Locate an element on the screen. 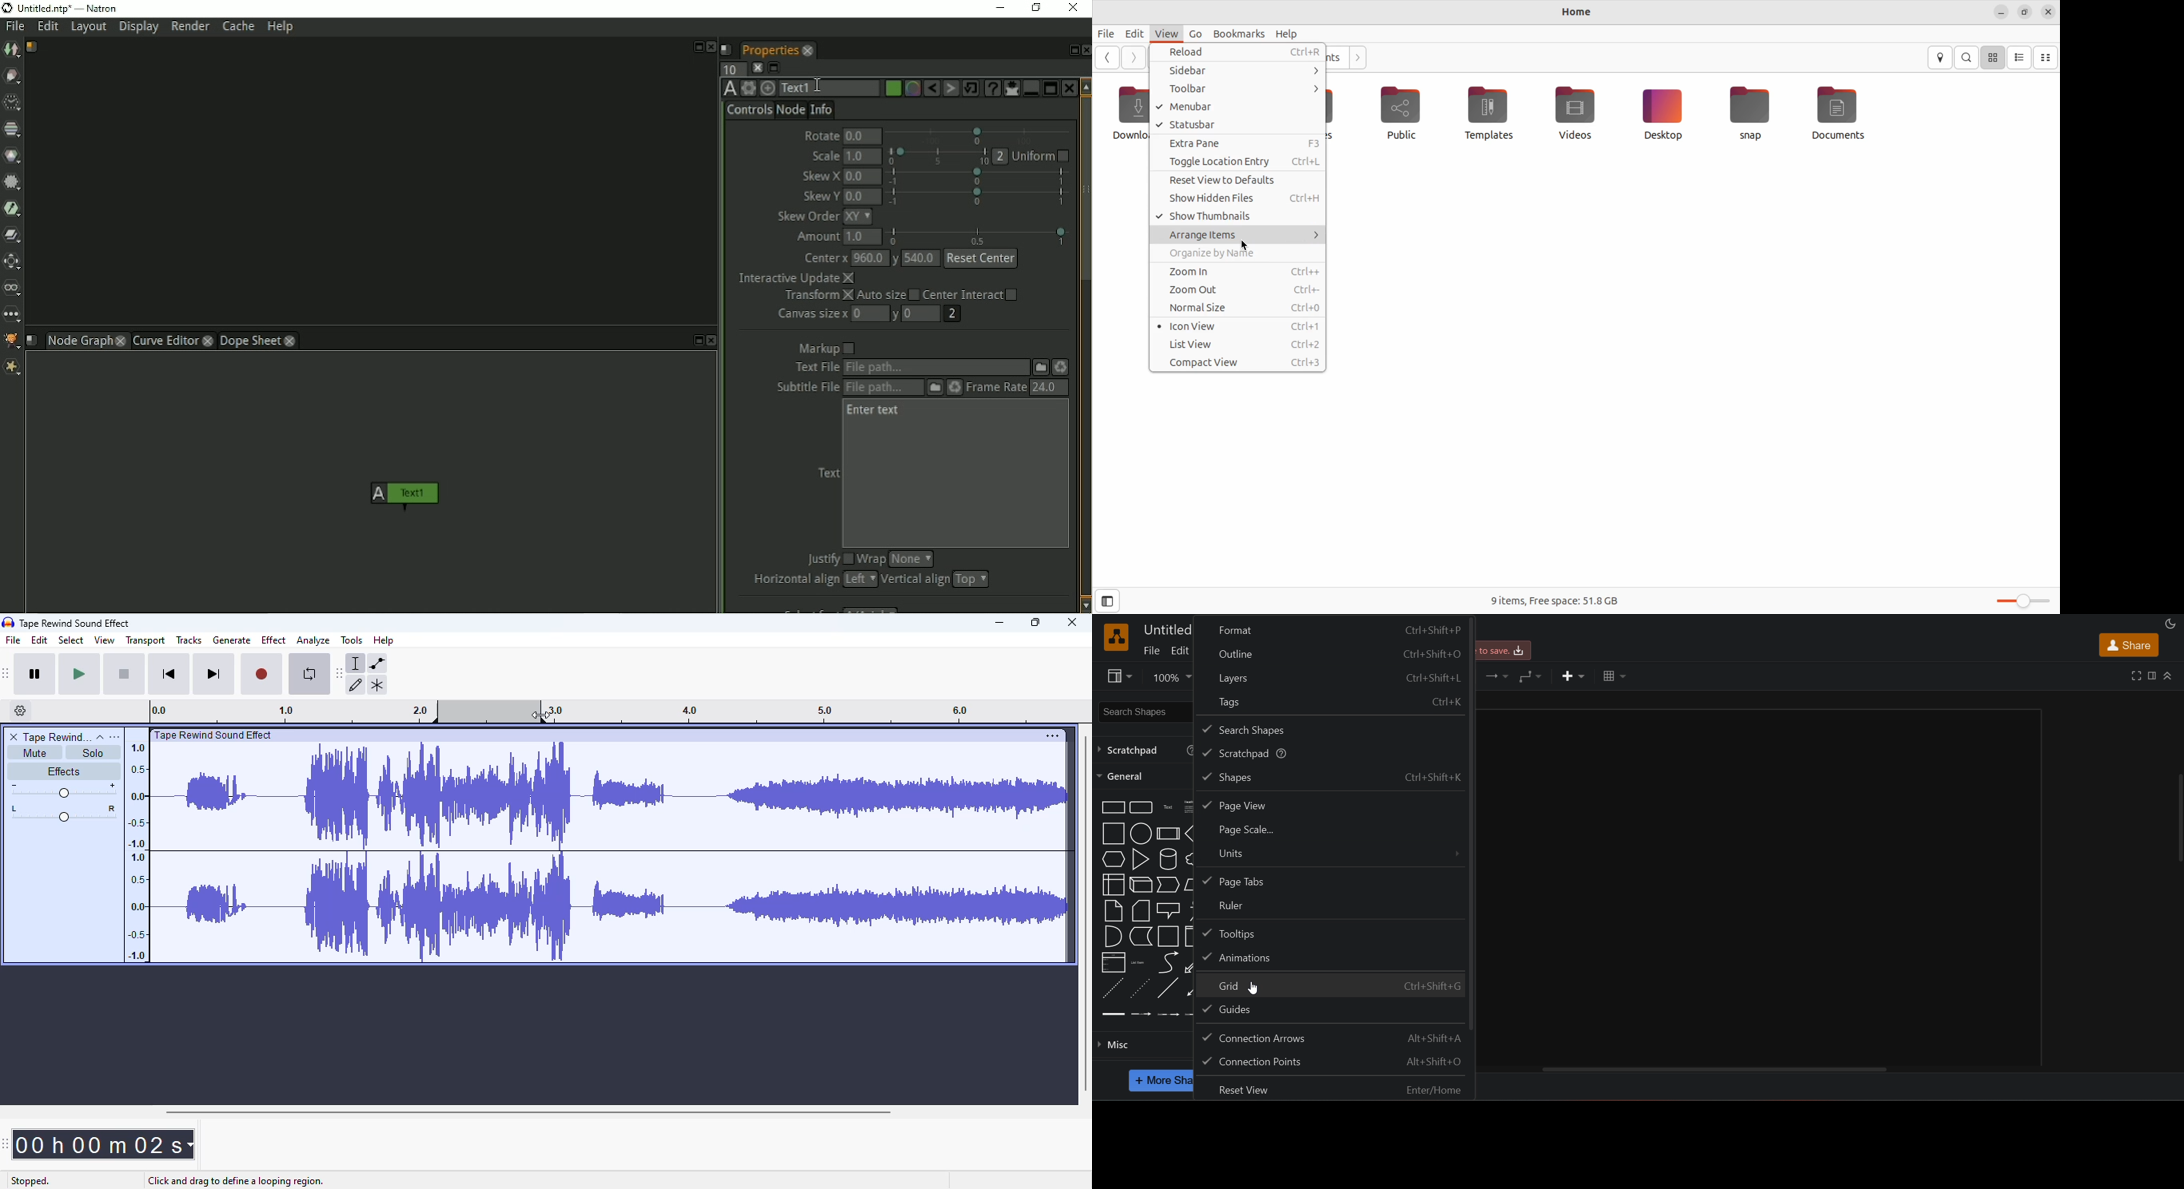  triangle is located at coordinates (1140, 859).